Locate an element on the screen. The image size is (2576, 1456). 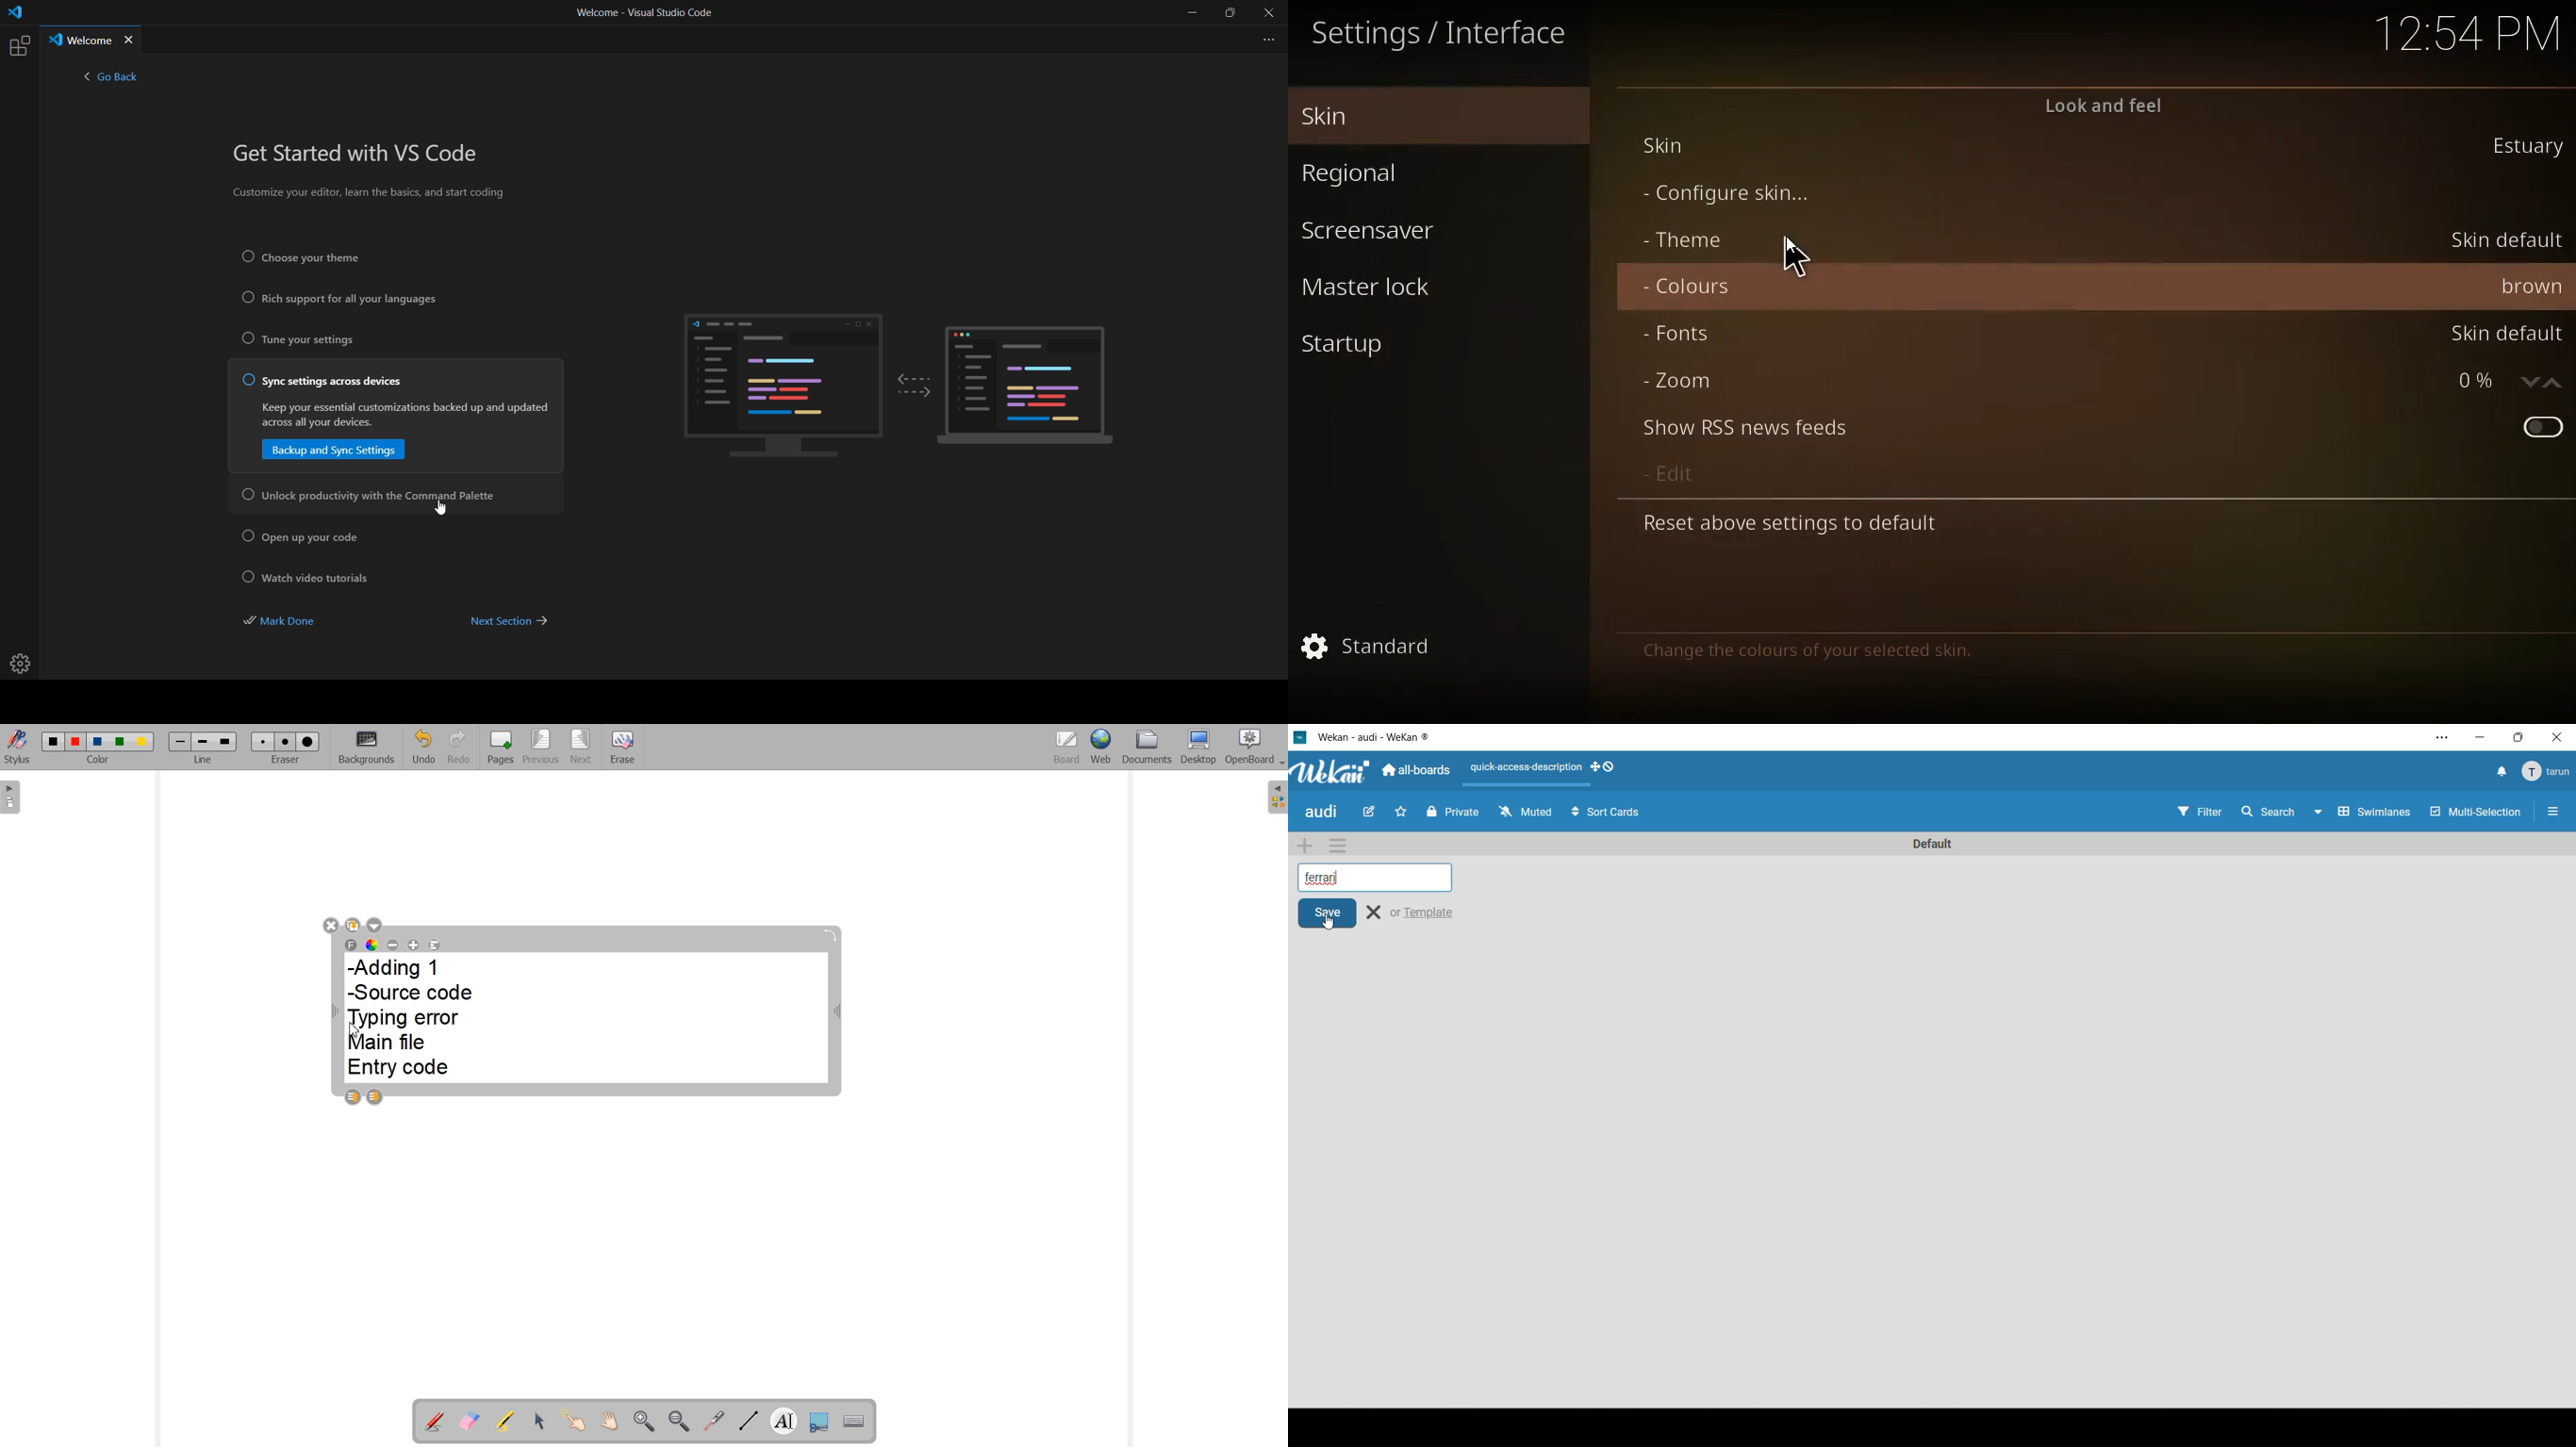
swimlanes is located at coordinates (2375, 812).